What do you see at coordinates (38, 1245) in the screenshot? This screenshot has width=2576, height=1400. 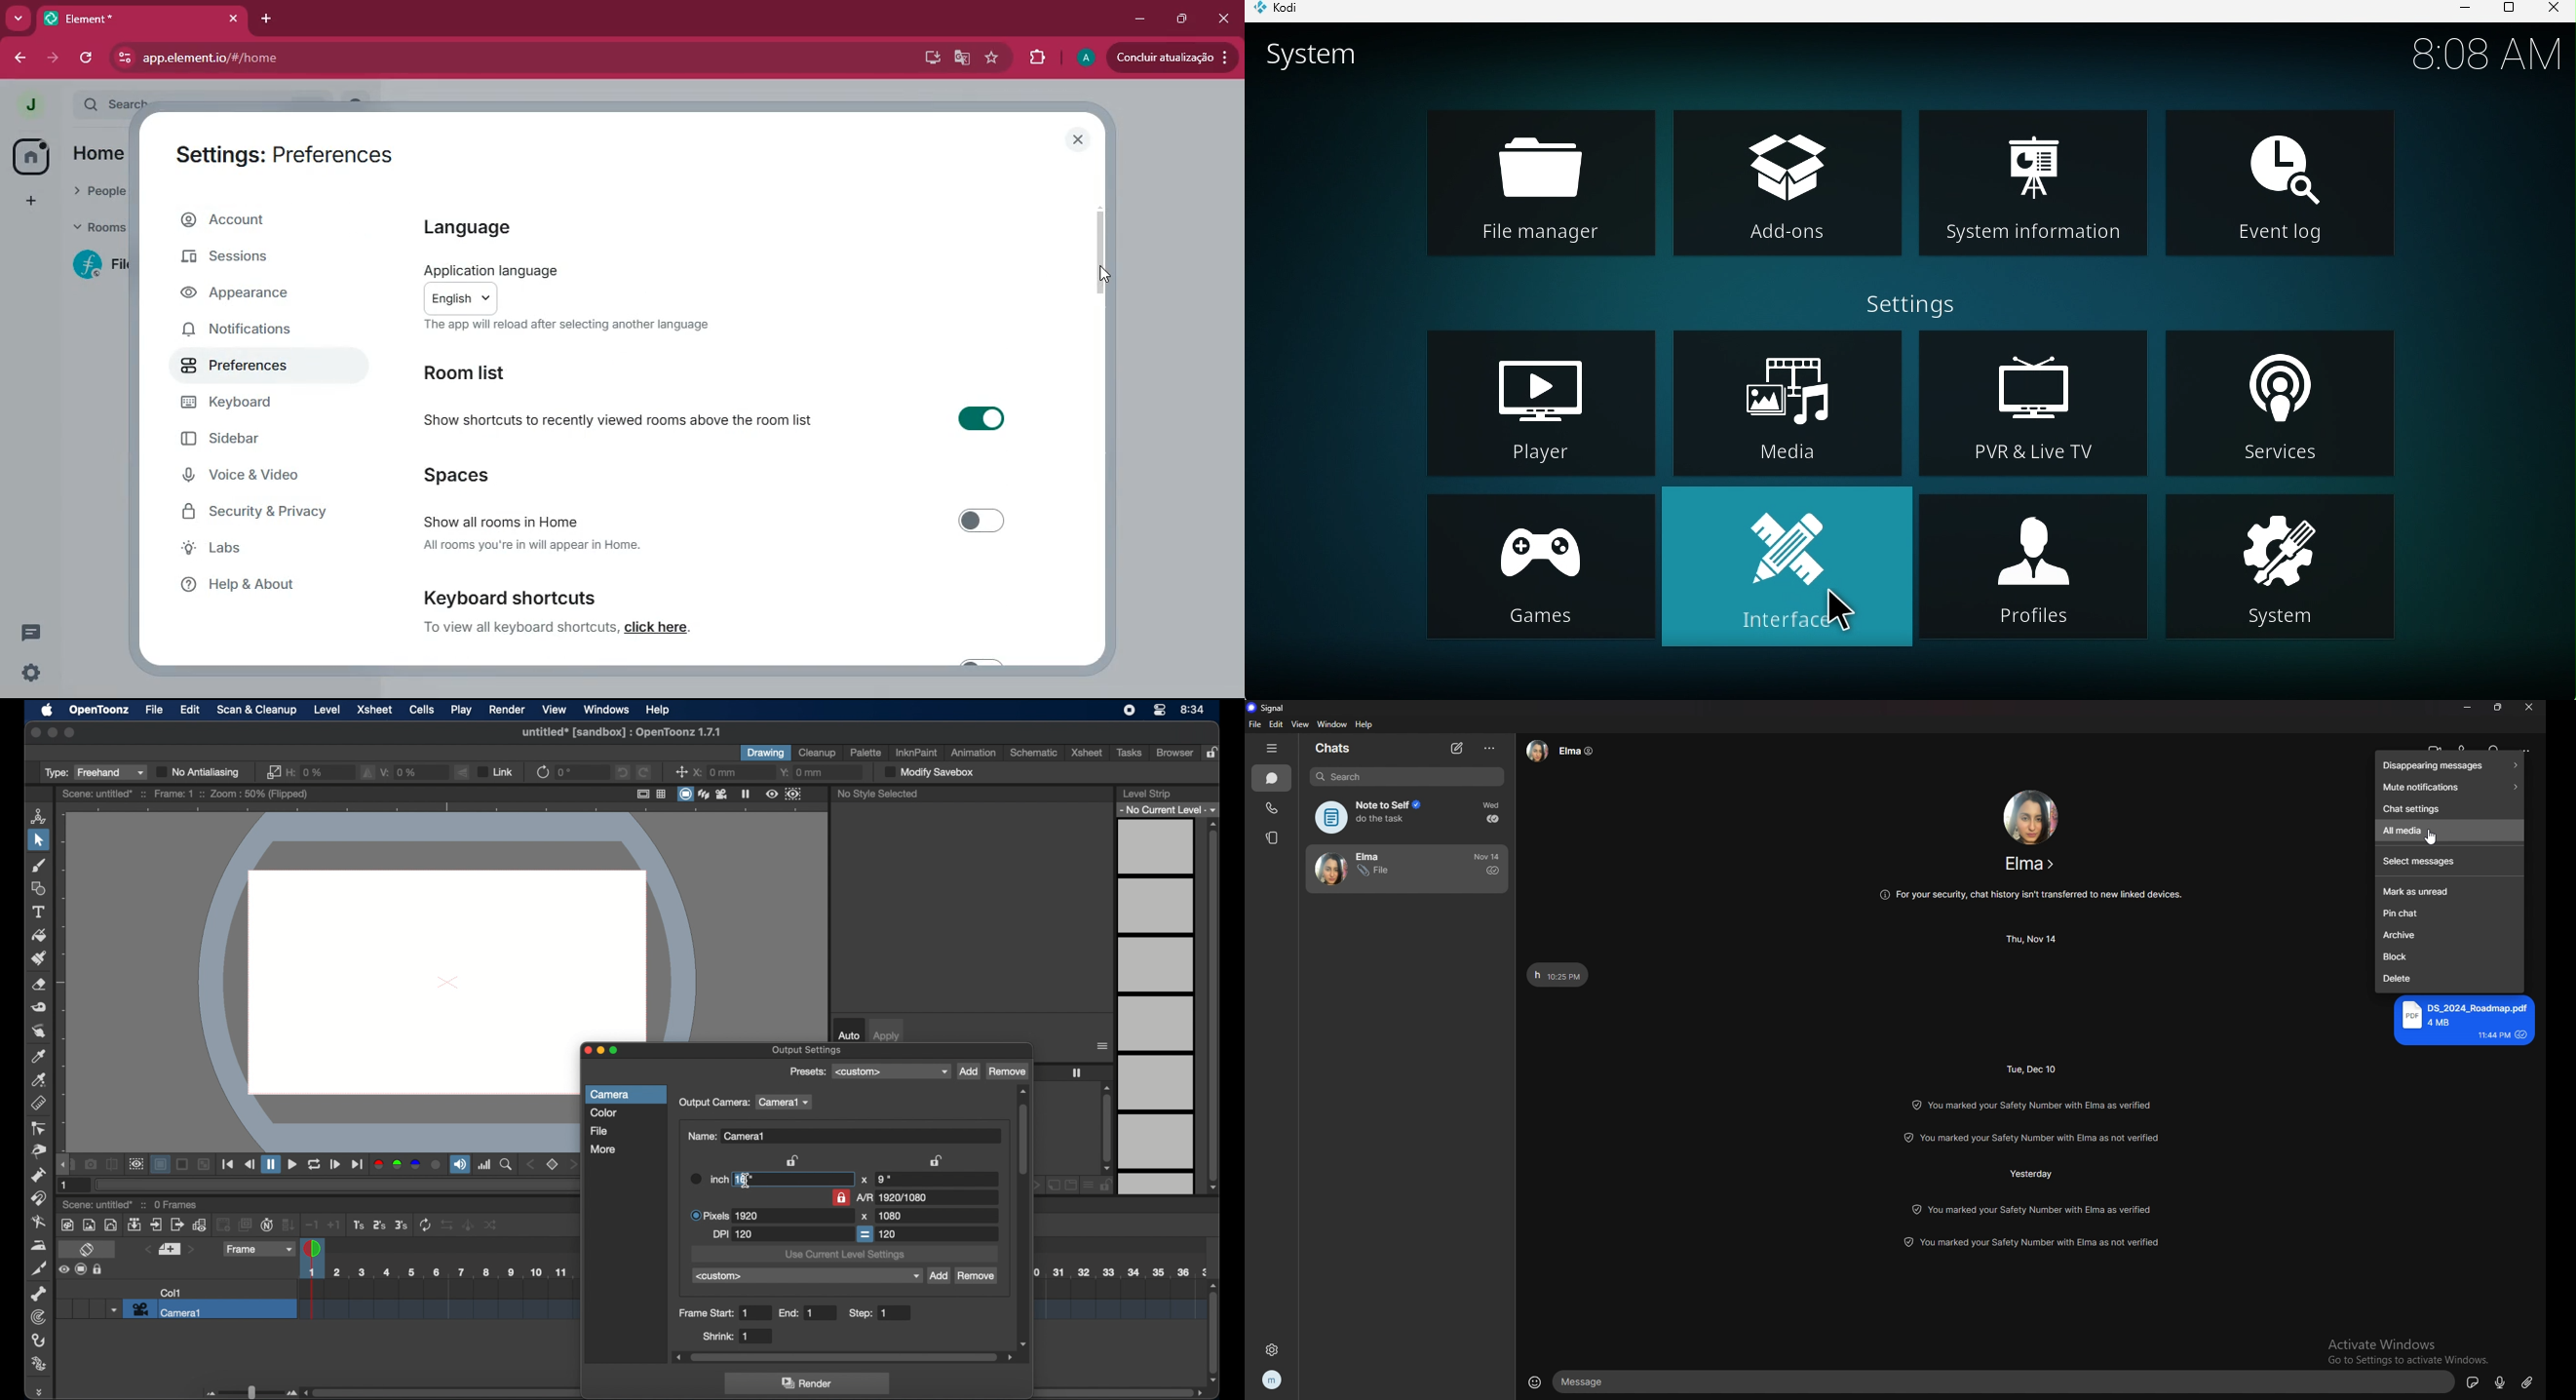 I see `iron tool` at bounding box center [38, 1245].